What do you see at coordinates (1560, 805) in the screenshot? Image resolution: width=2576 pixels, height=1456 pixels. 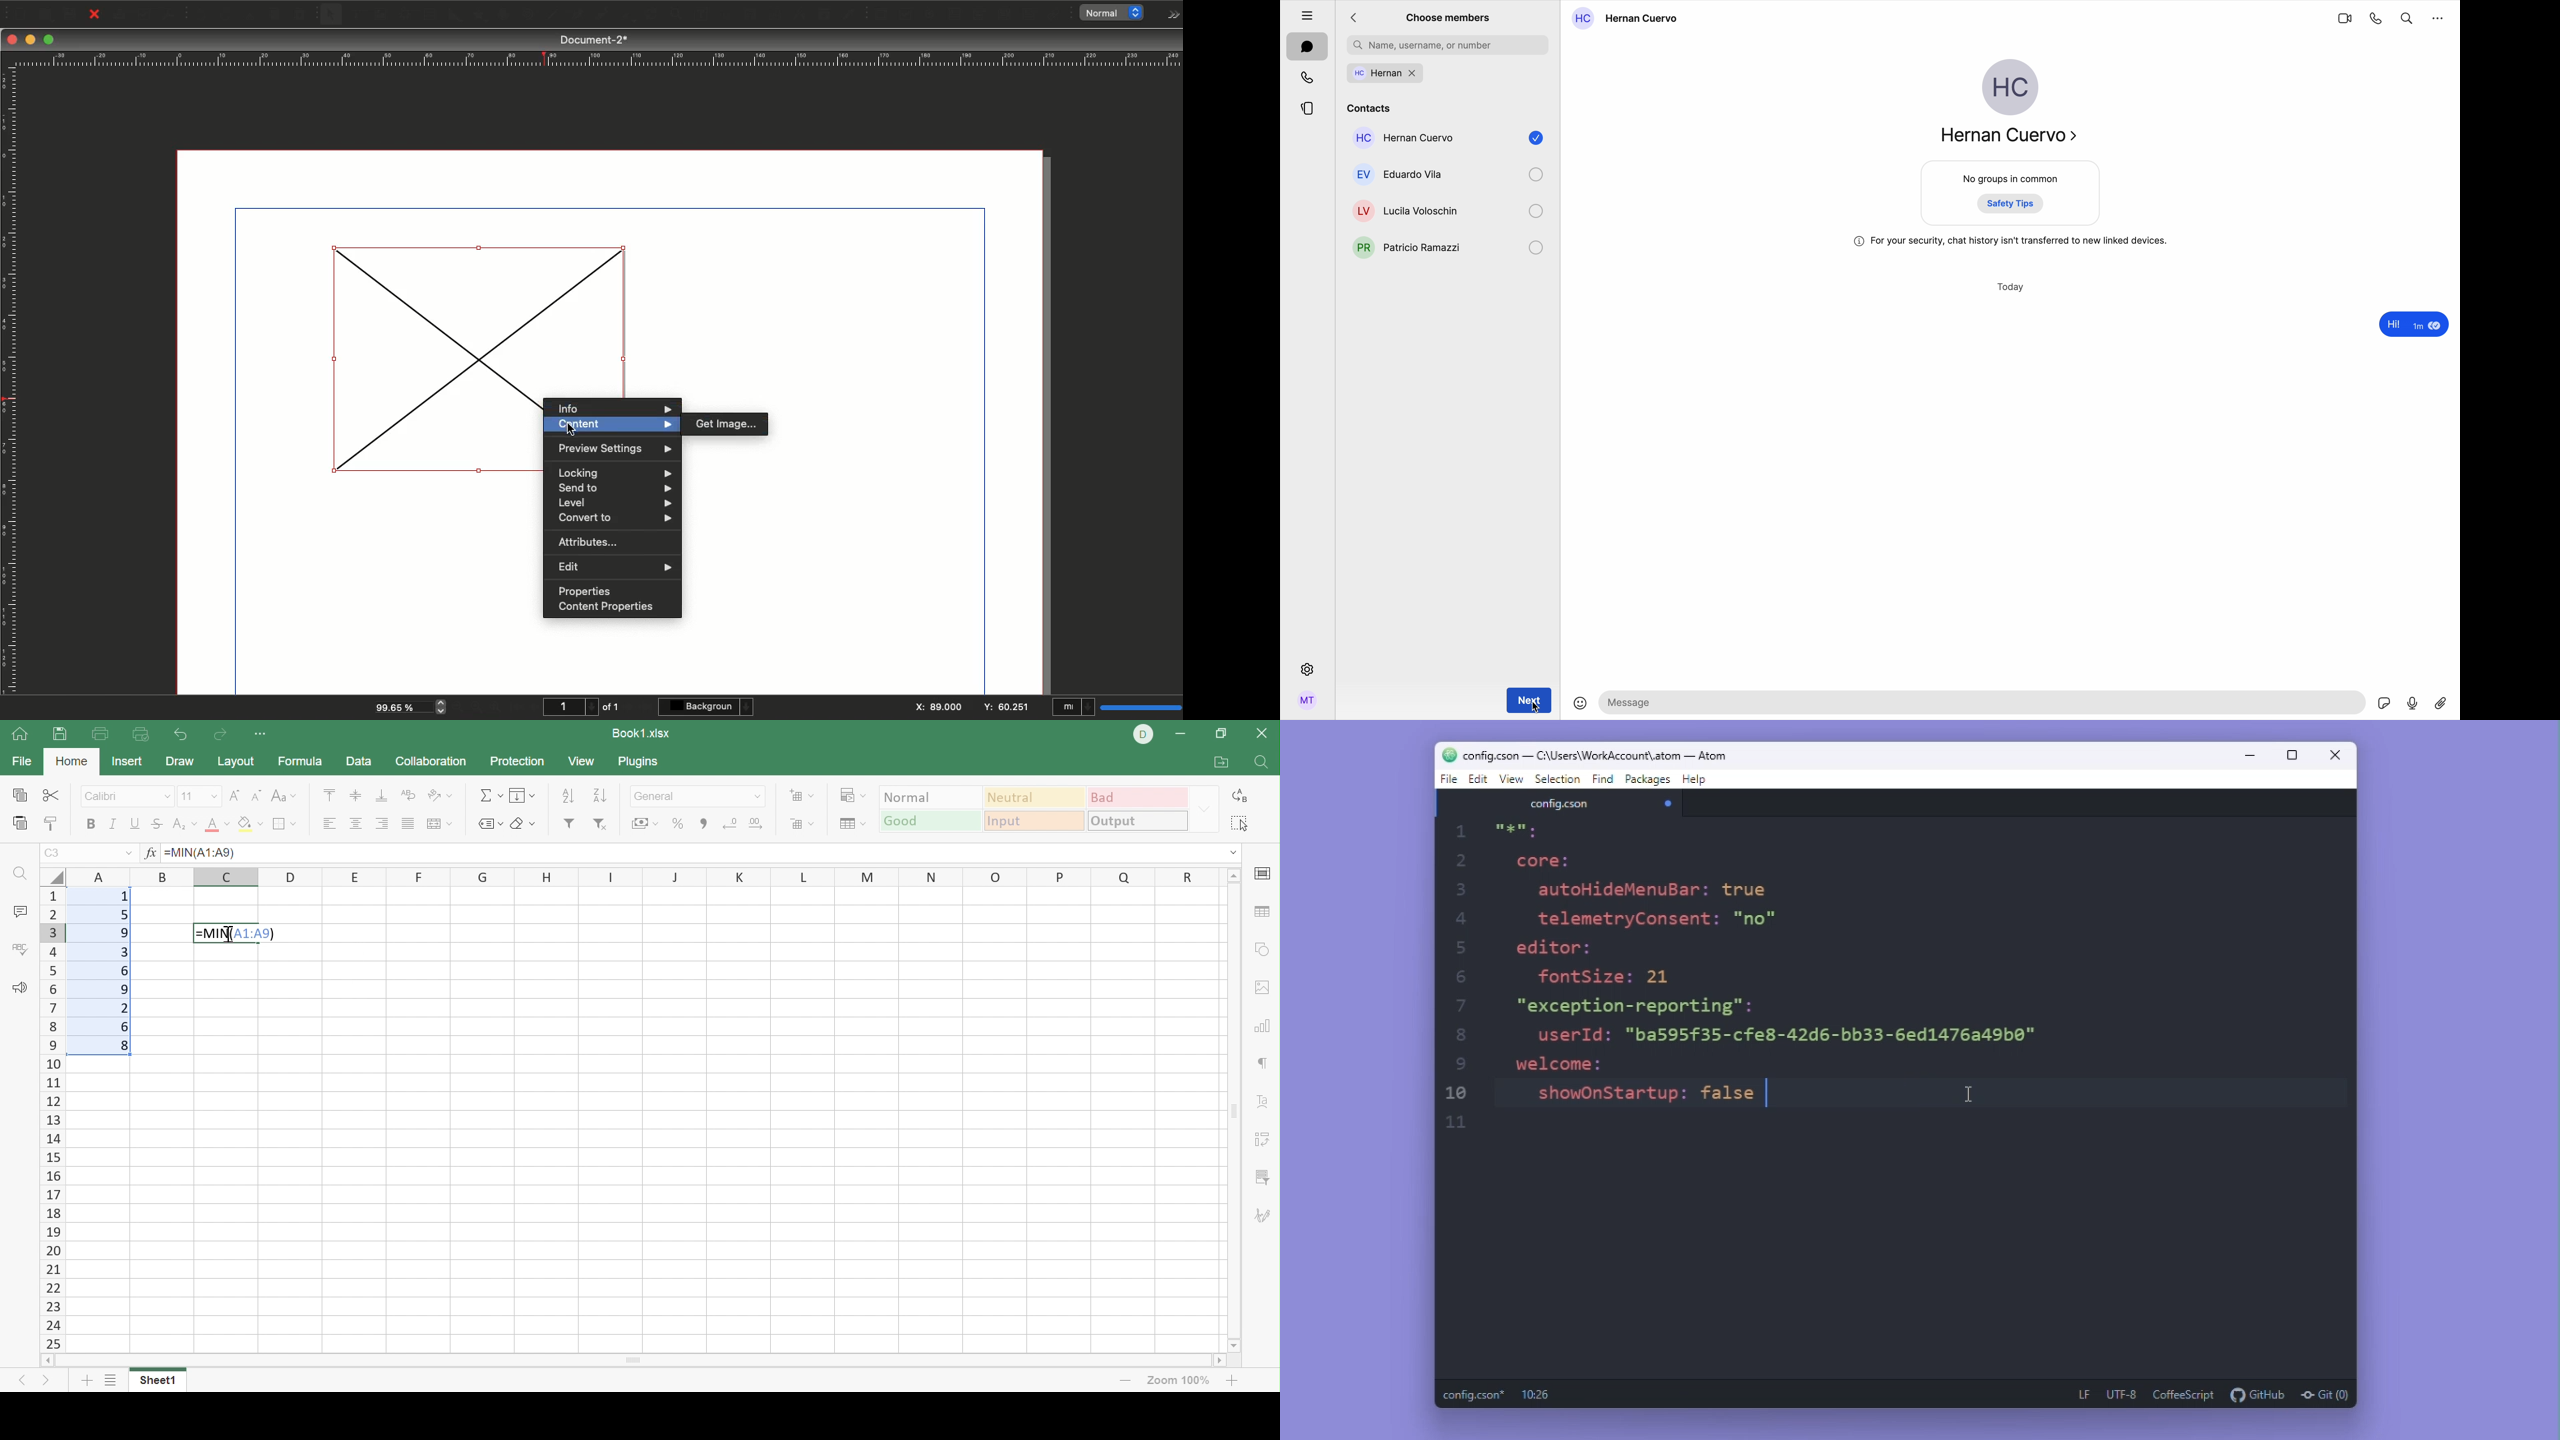 I see `config.cson` at bounding box center [1560, 805].